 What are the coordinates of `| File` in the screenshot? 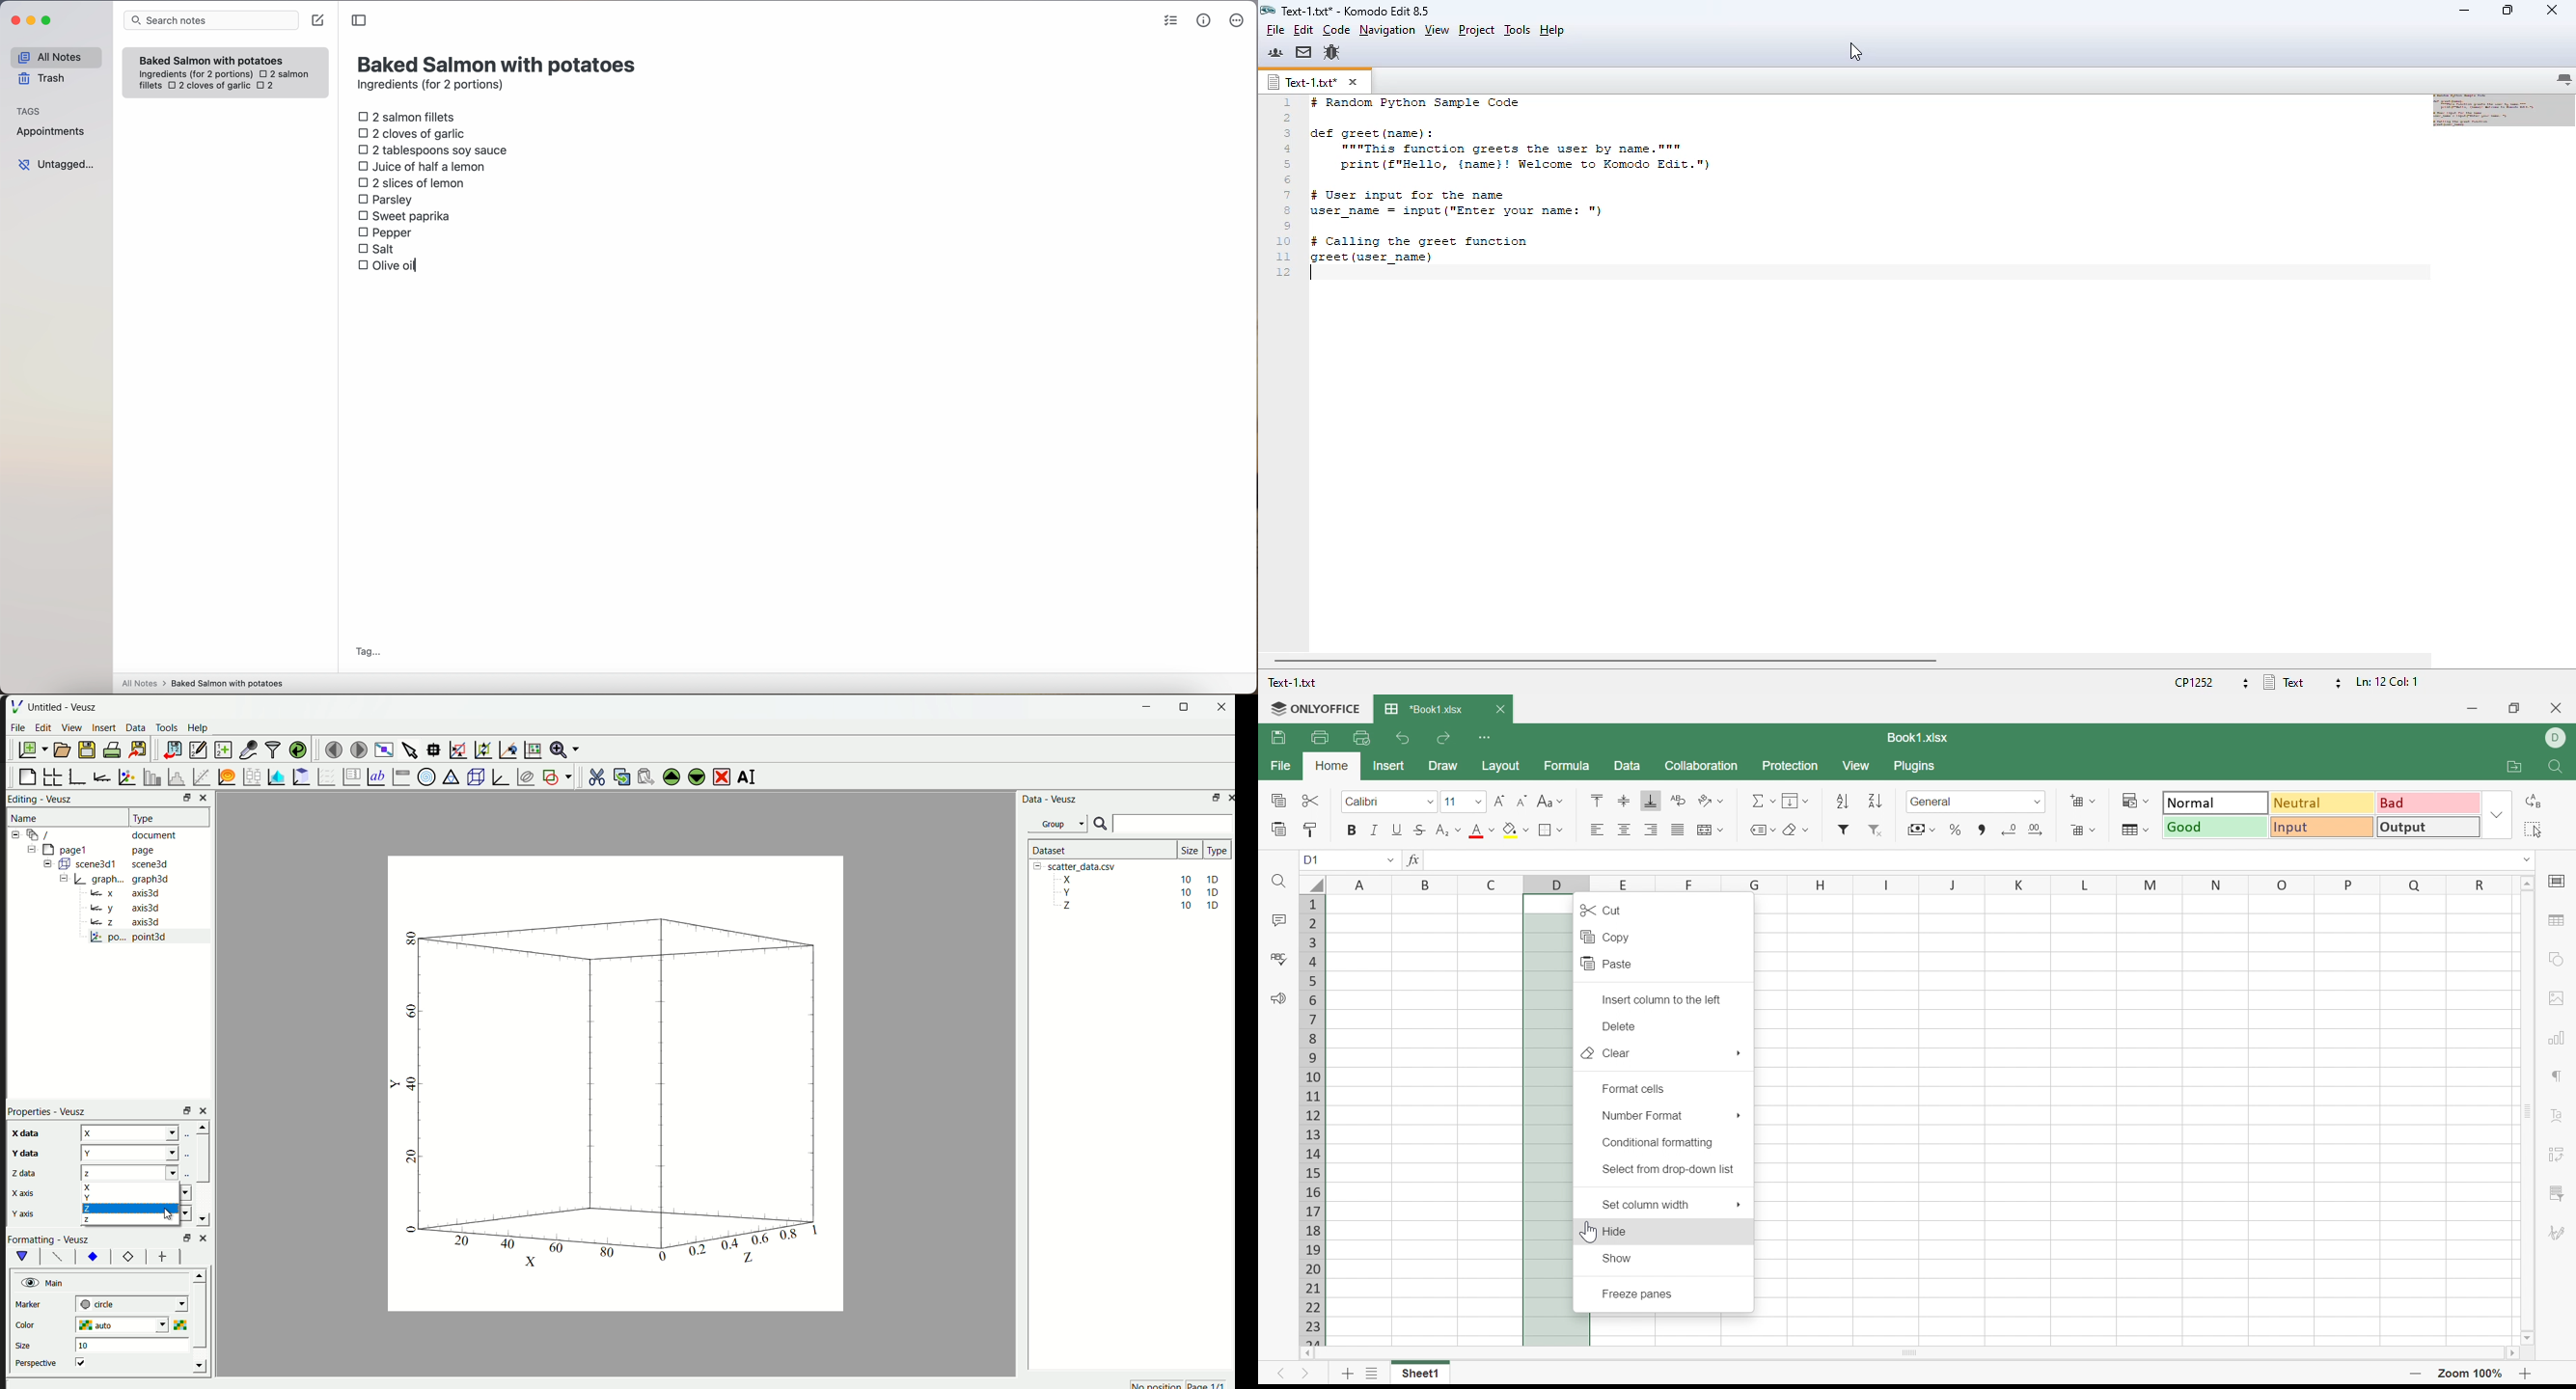 It's located at (15, 705).